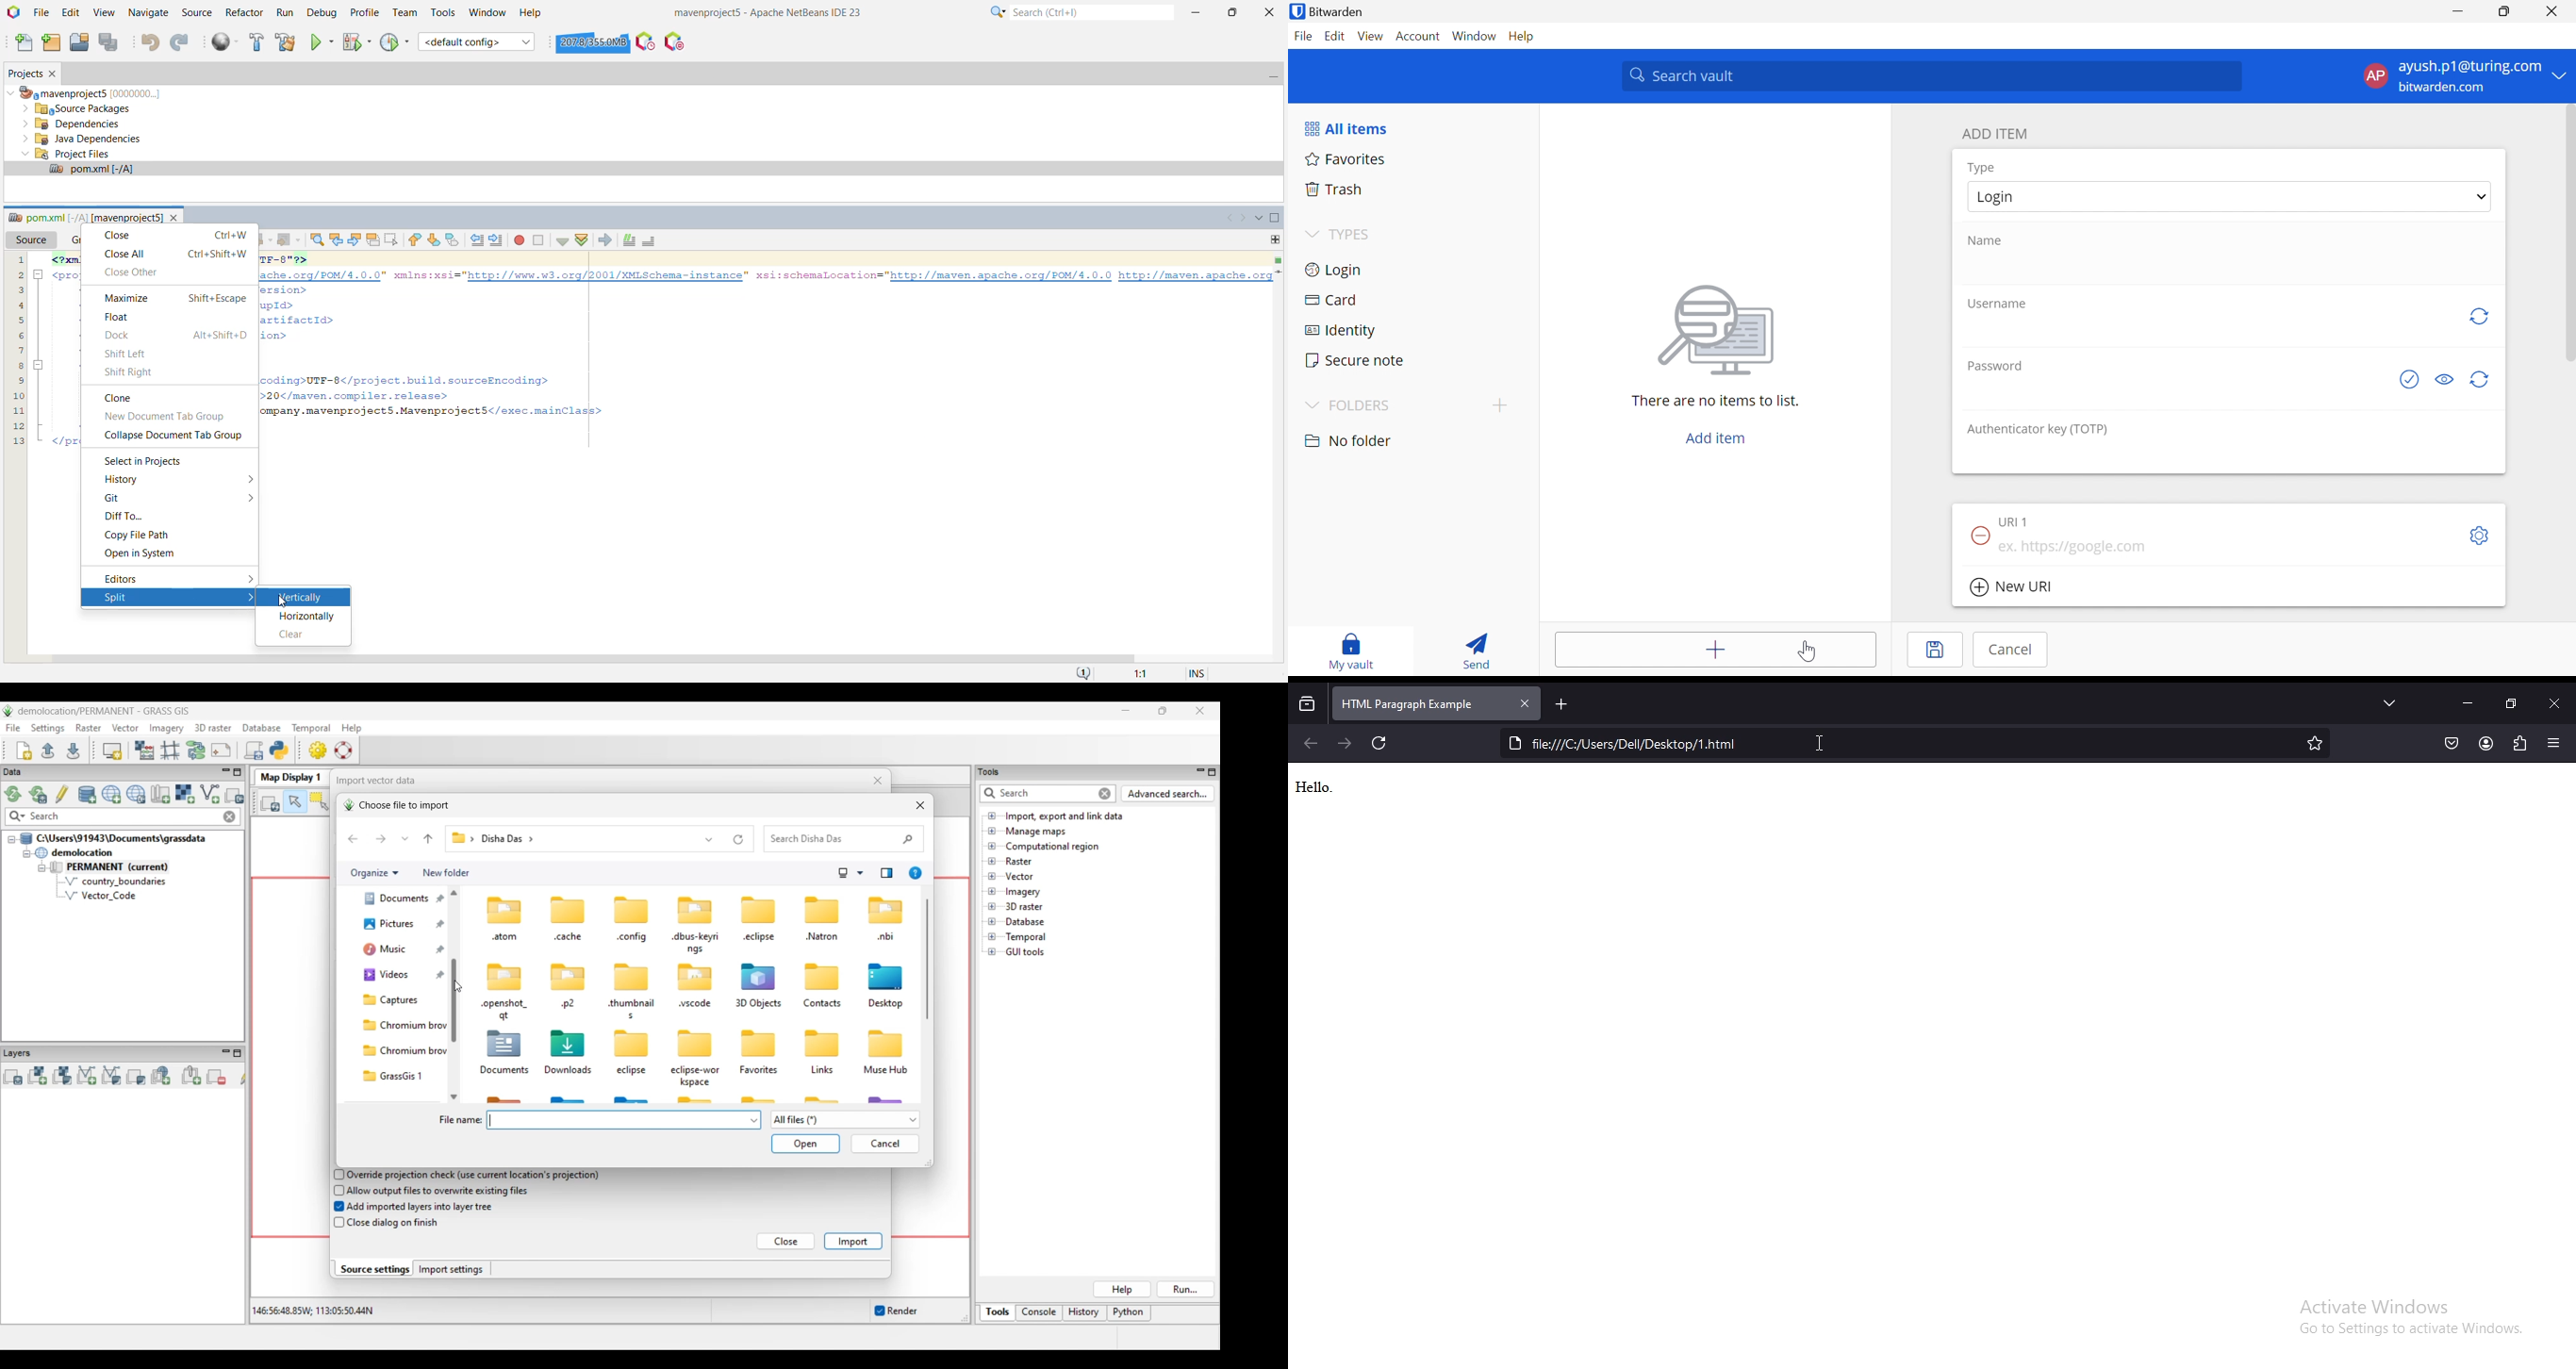 This screenshot has width=2576, height=1372. Describe the element at coordinates (2485, 742) in the screenshot. I see `account` at that location.